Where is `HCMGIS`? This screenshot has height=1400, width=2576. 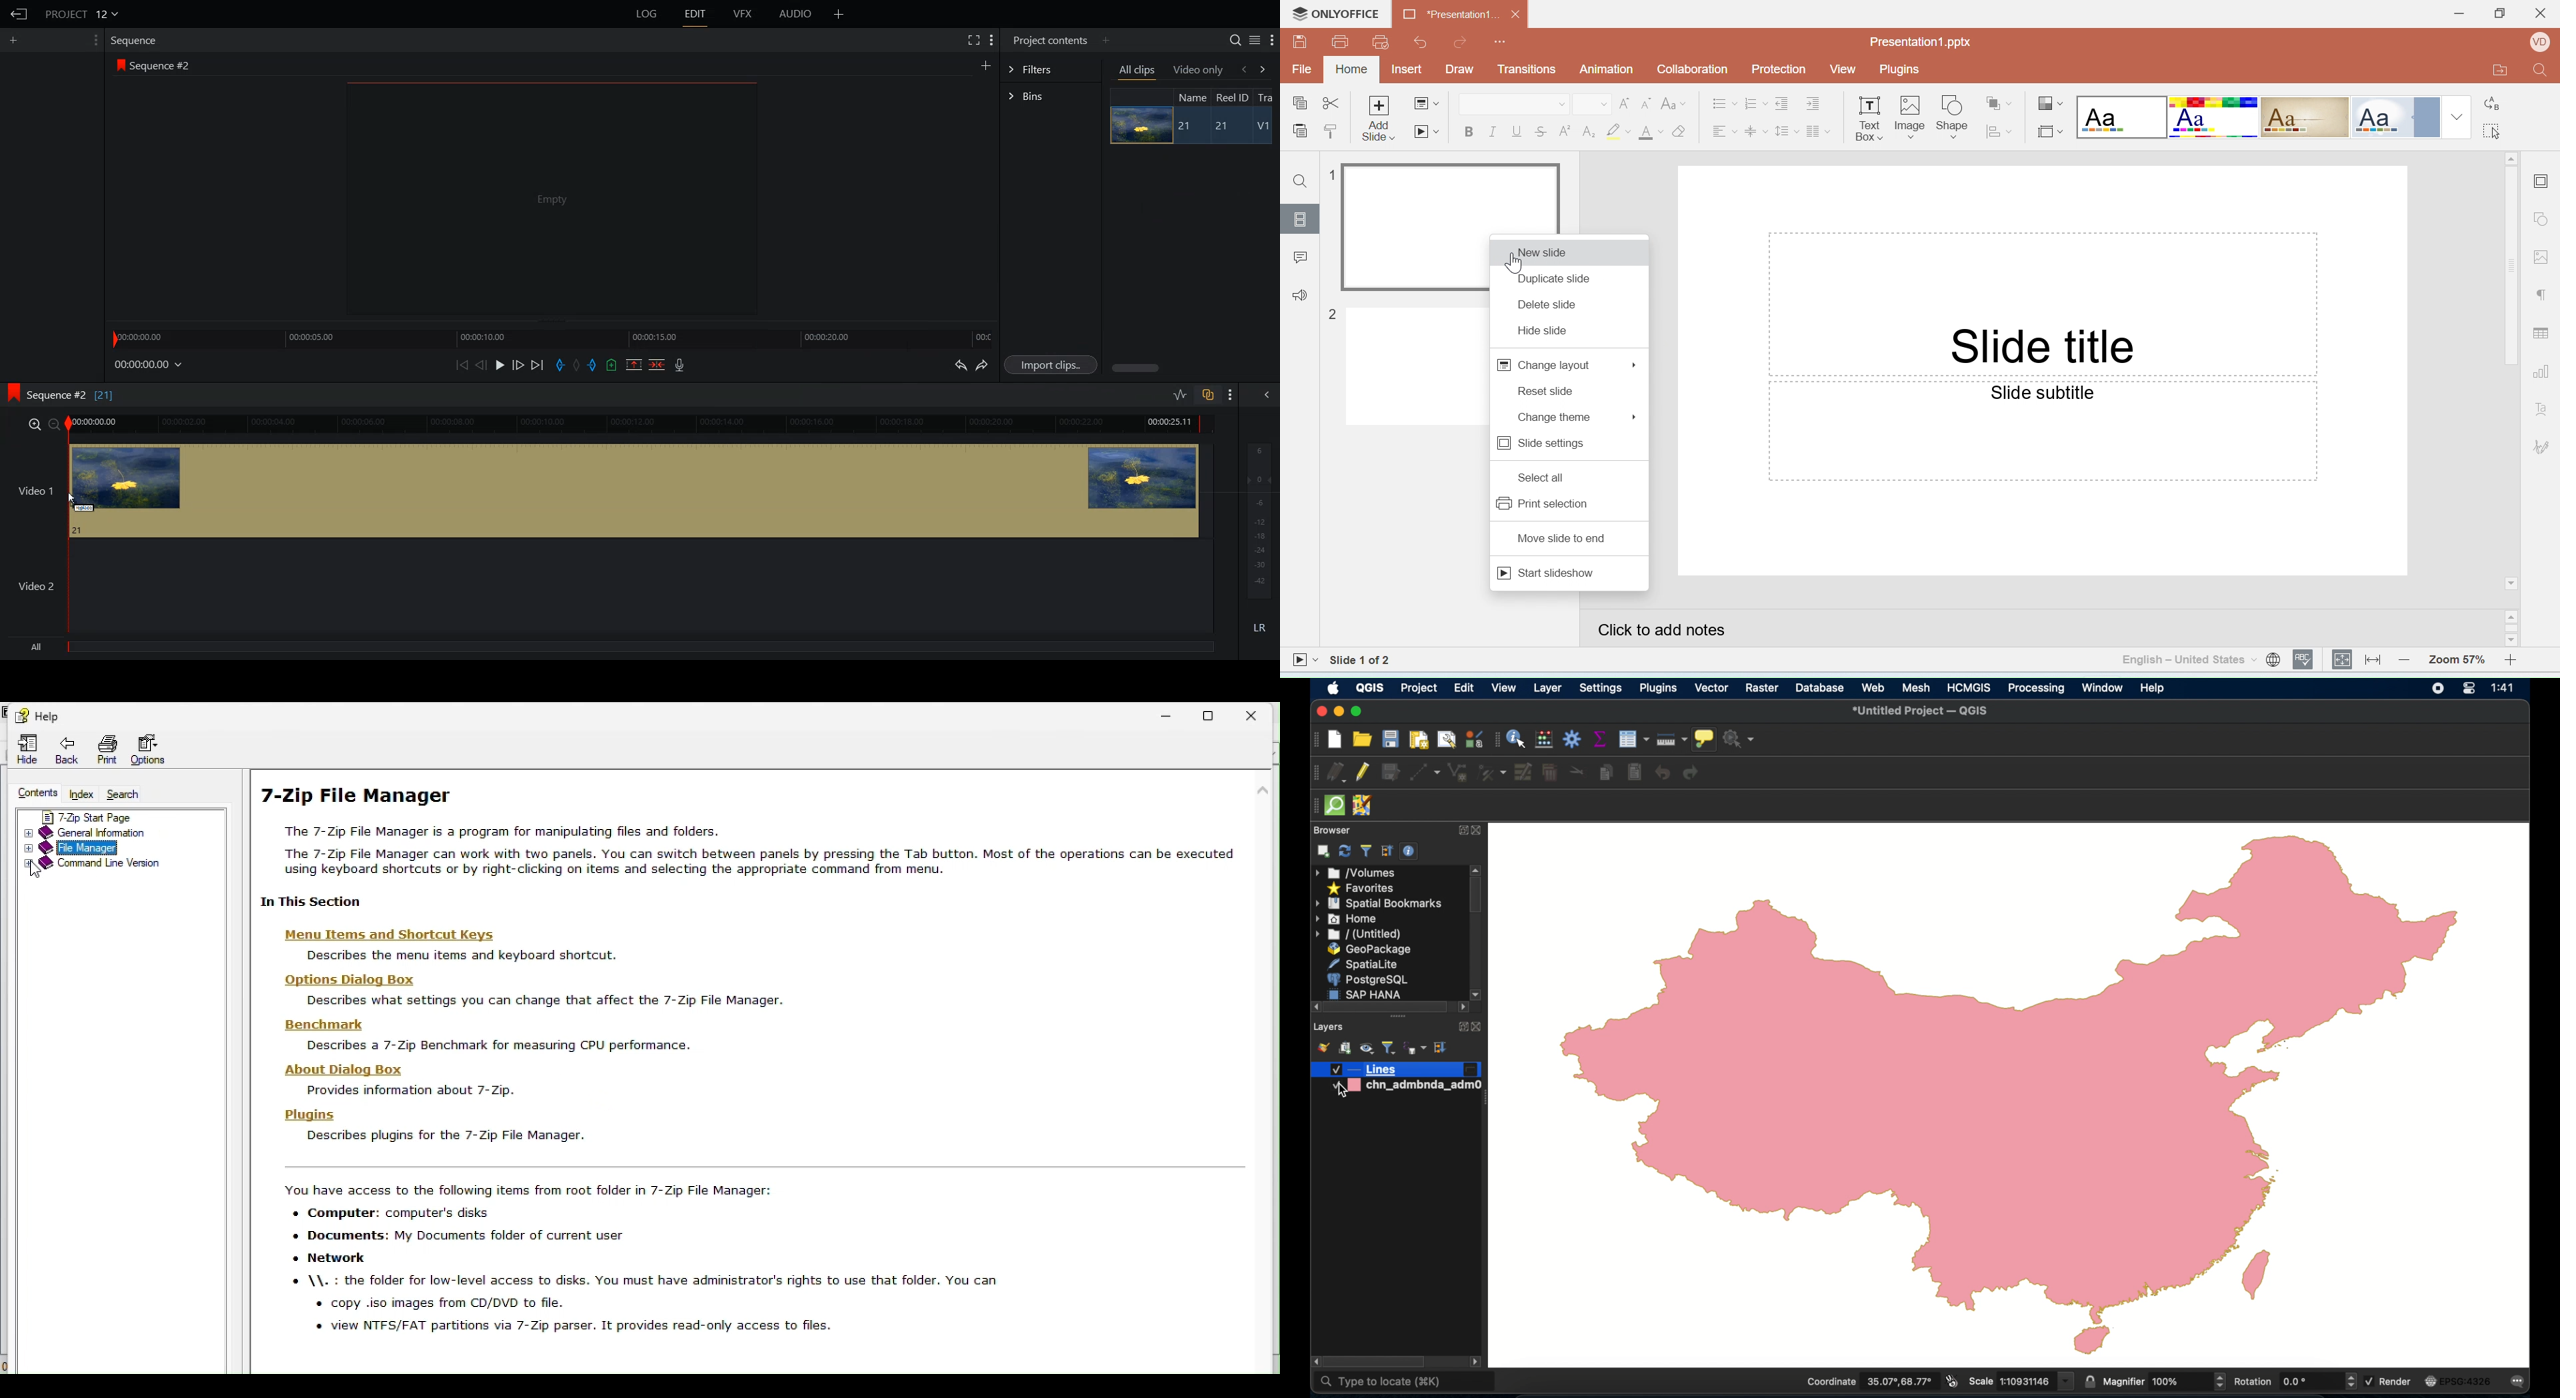 HCMGIS is located at coordinates (1969, 687).